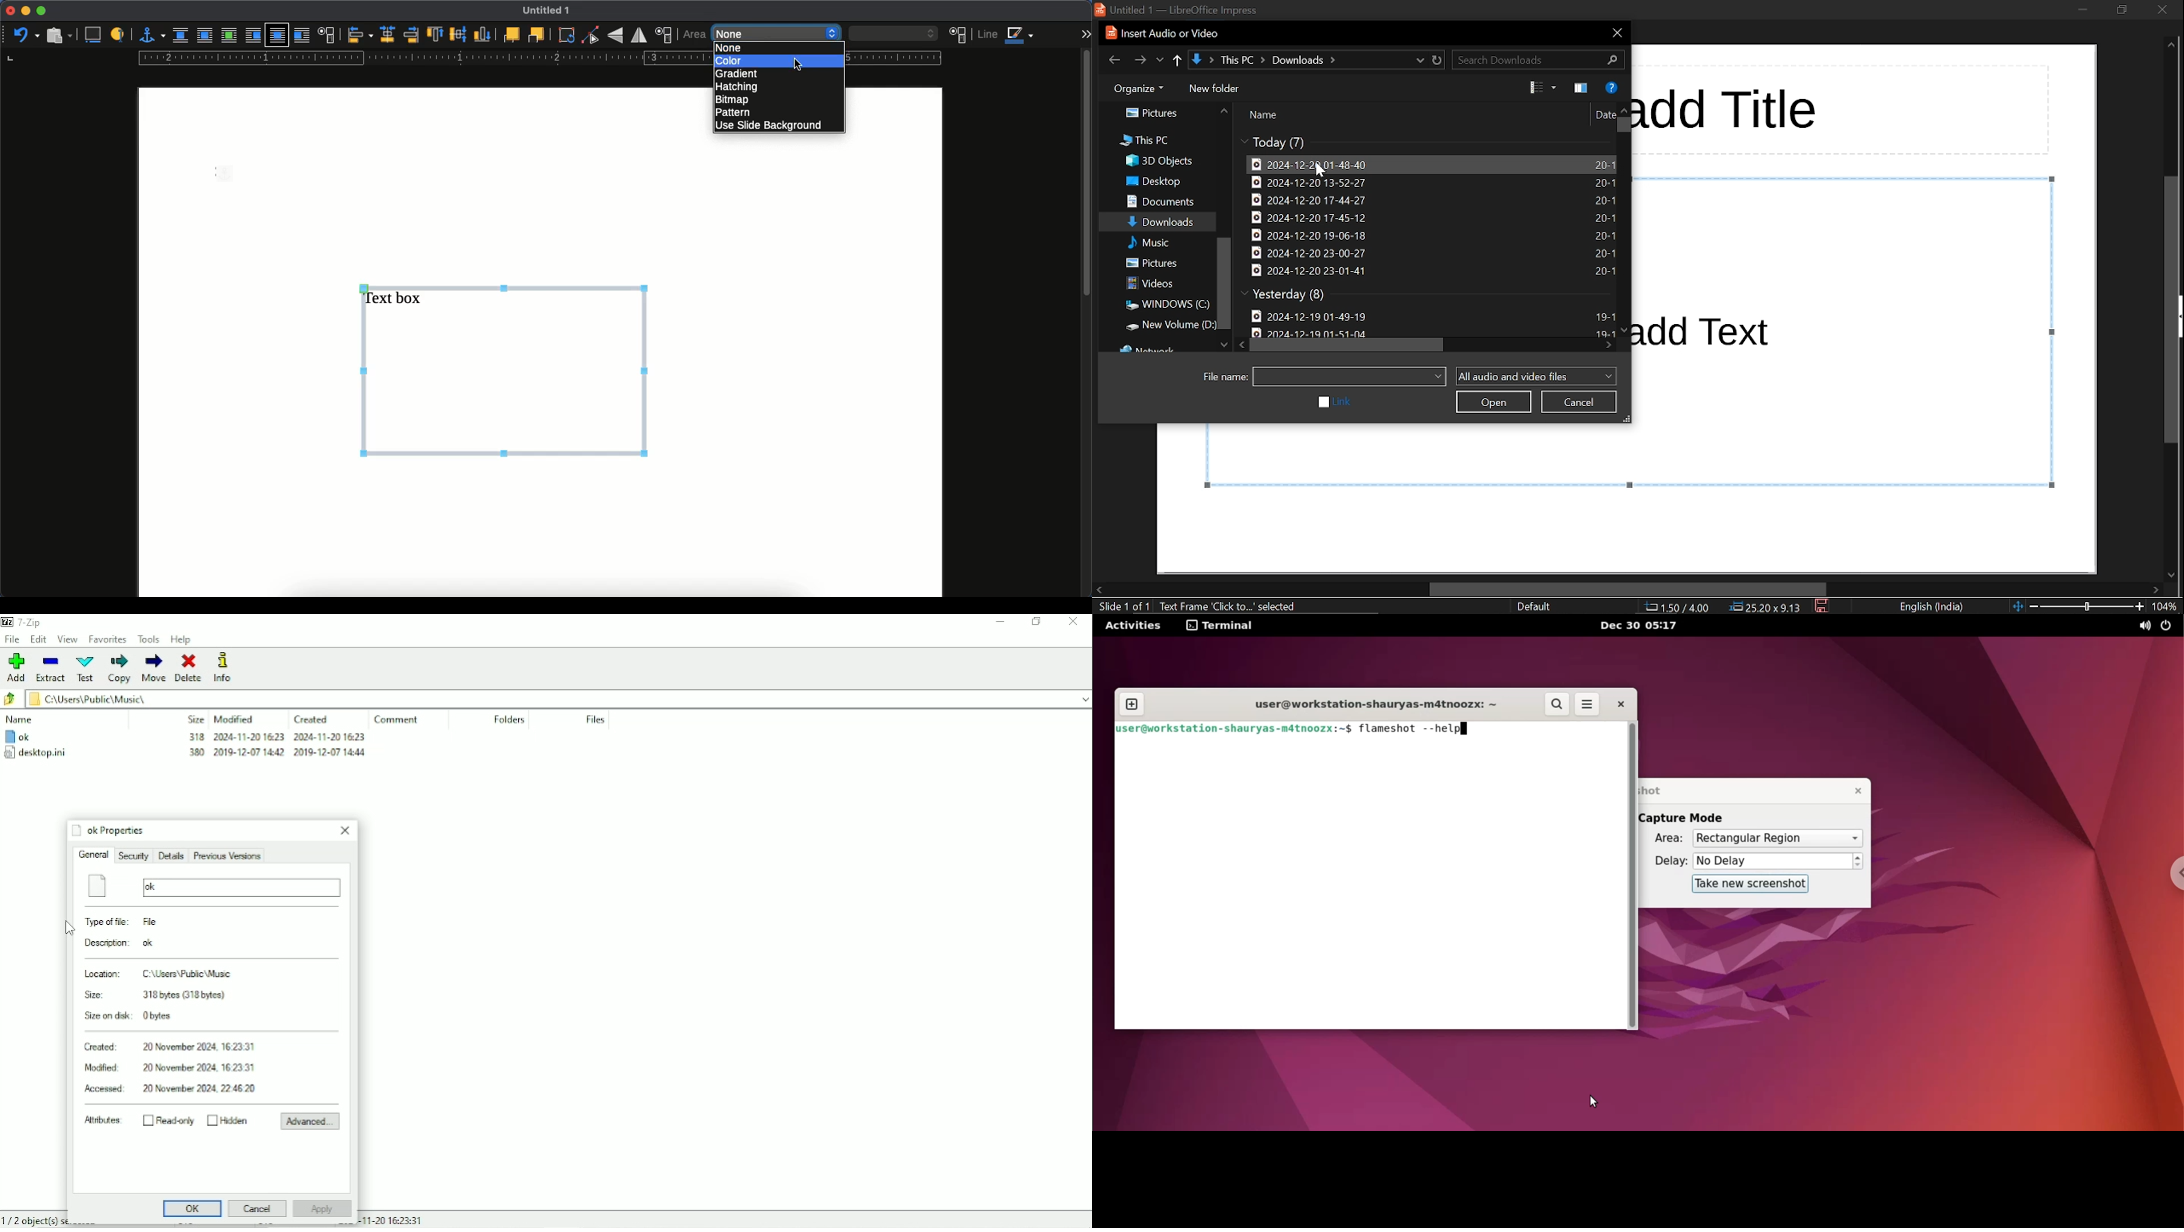  What do you see at coordinates (1350, 346) in the screenshot?
I see `horizontal scrollbar` at bounding box center [1350, 346].